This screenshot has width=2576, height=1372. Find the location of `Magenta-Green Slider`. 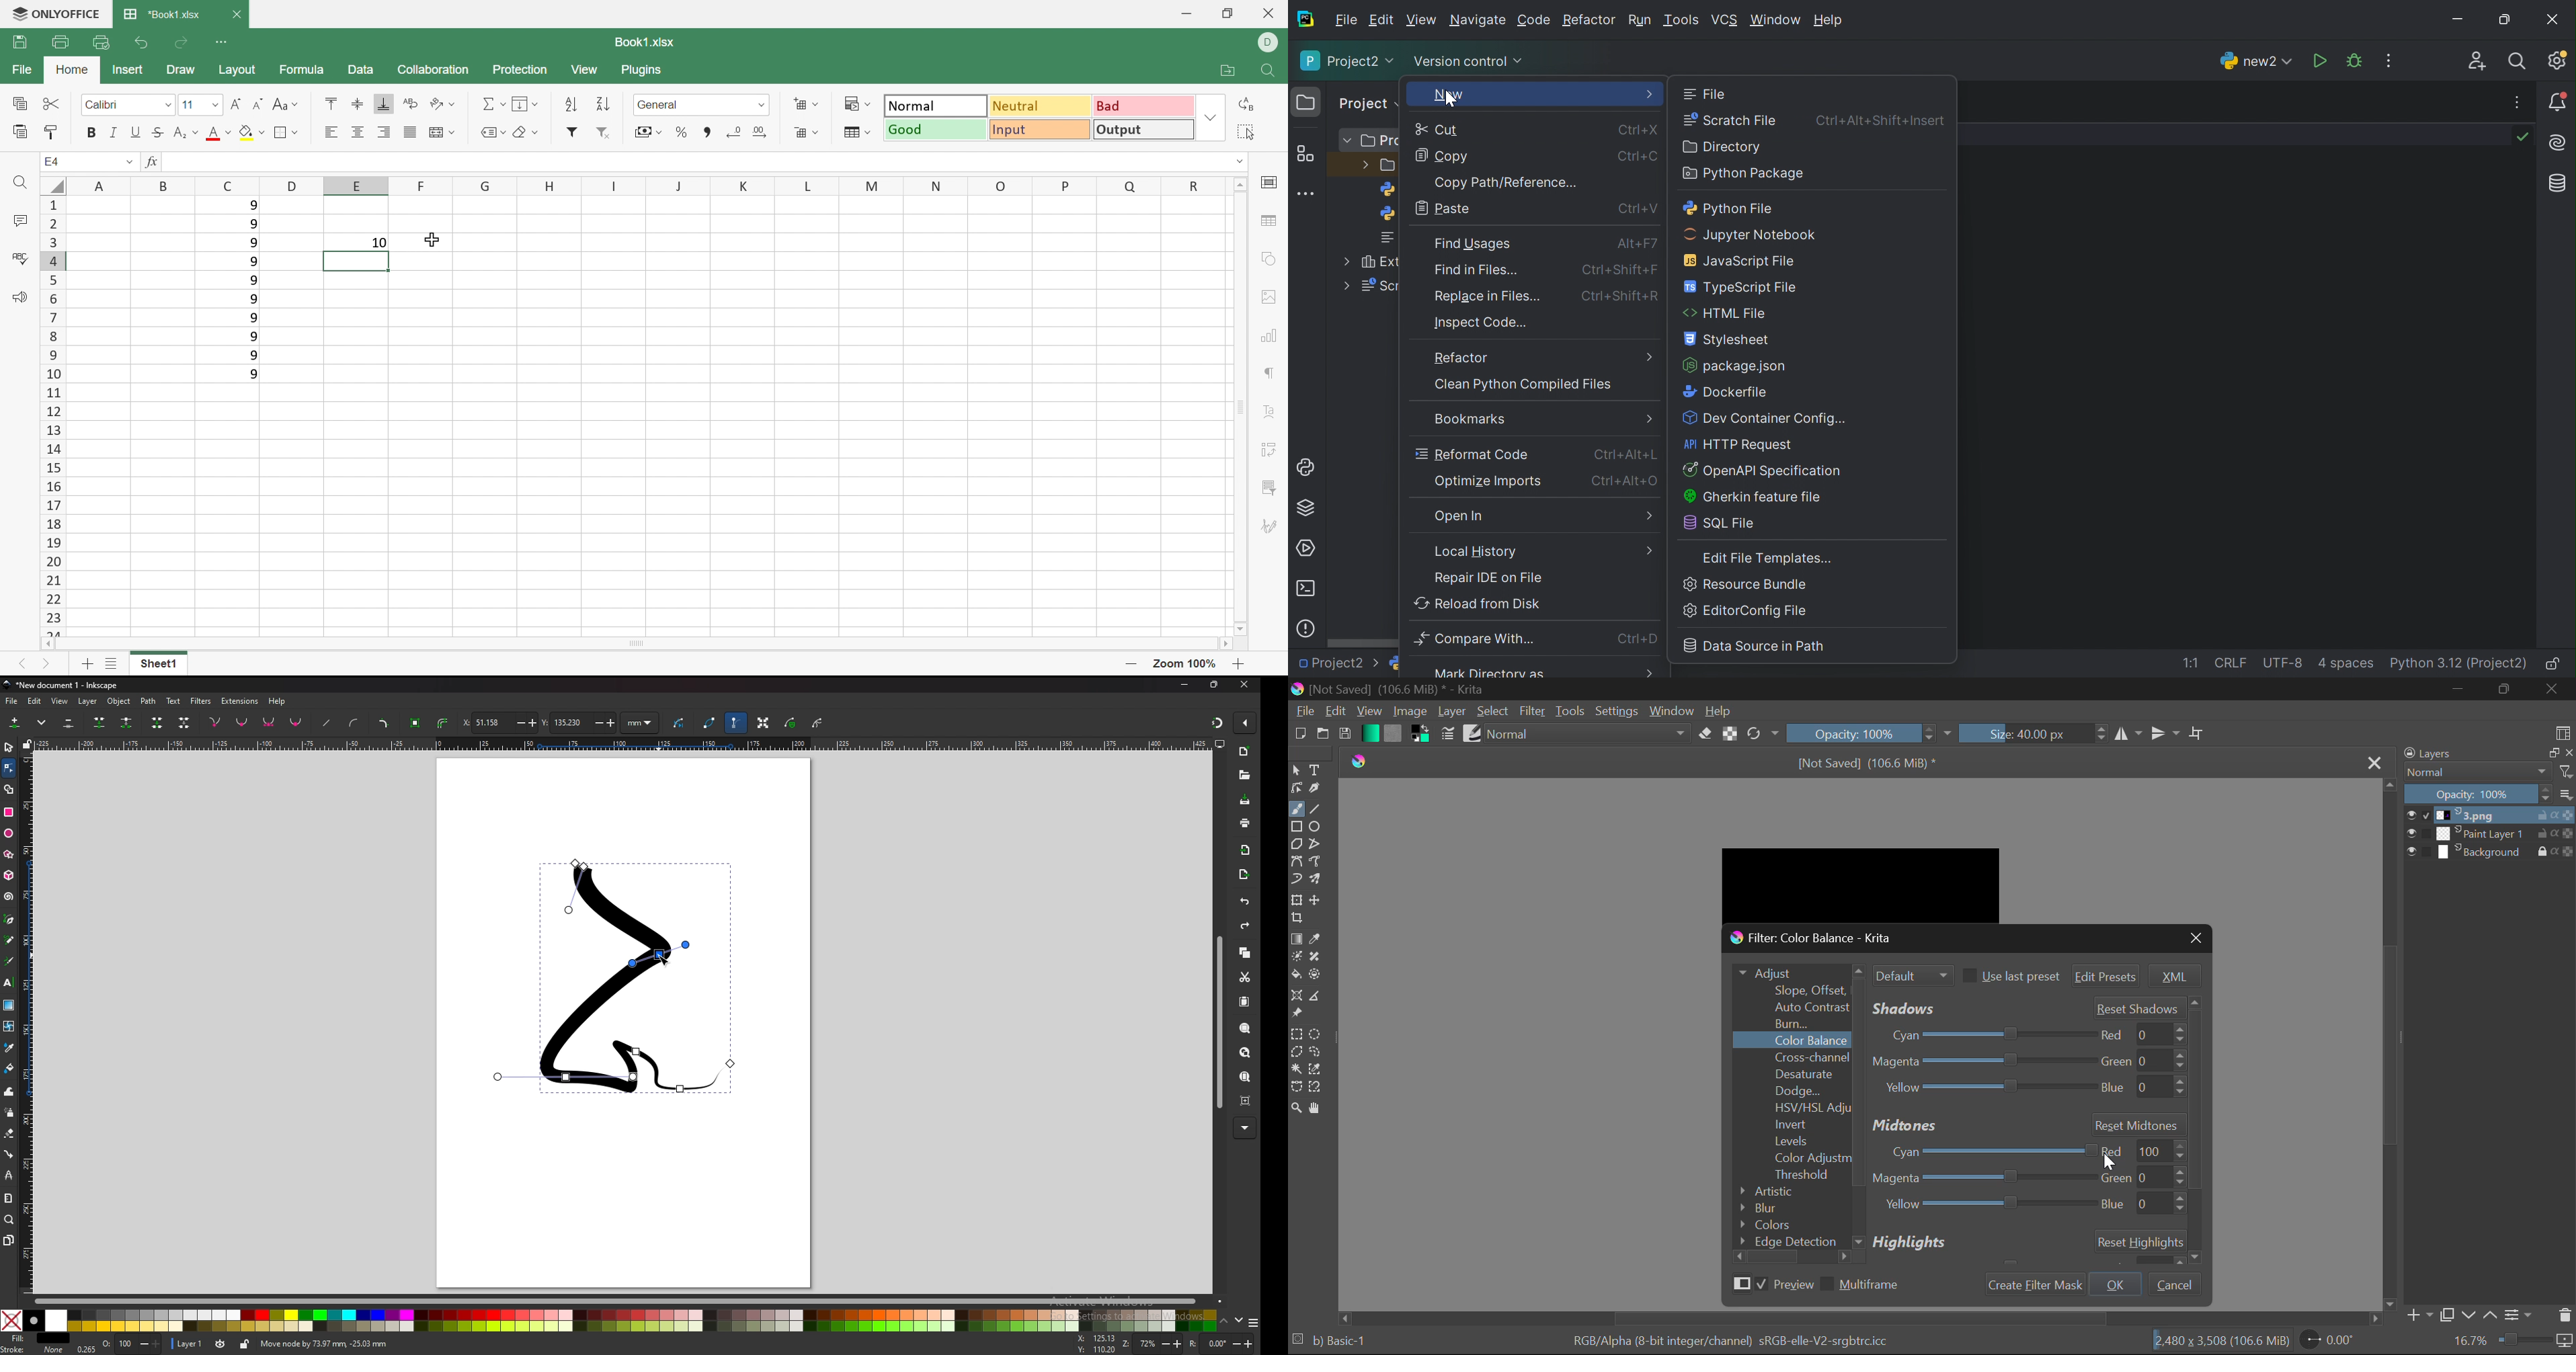

Magenta-Green Slider is located at coordinates (1981, 1062).